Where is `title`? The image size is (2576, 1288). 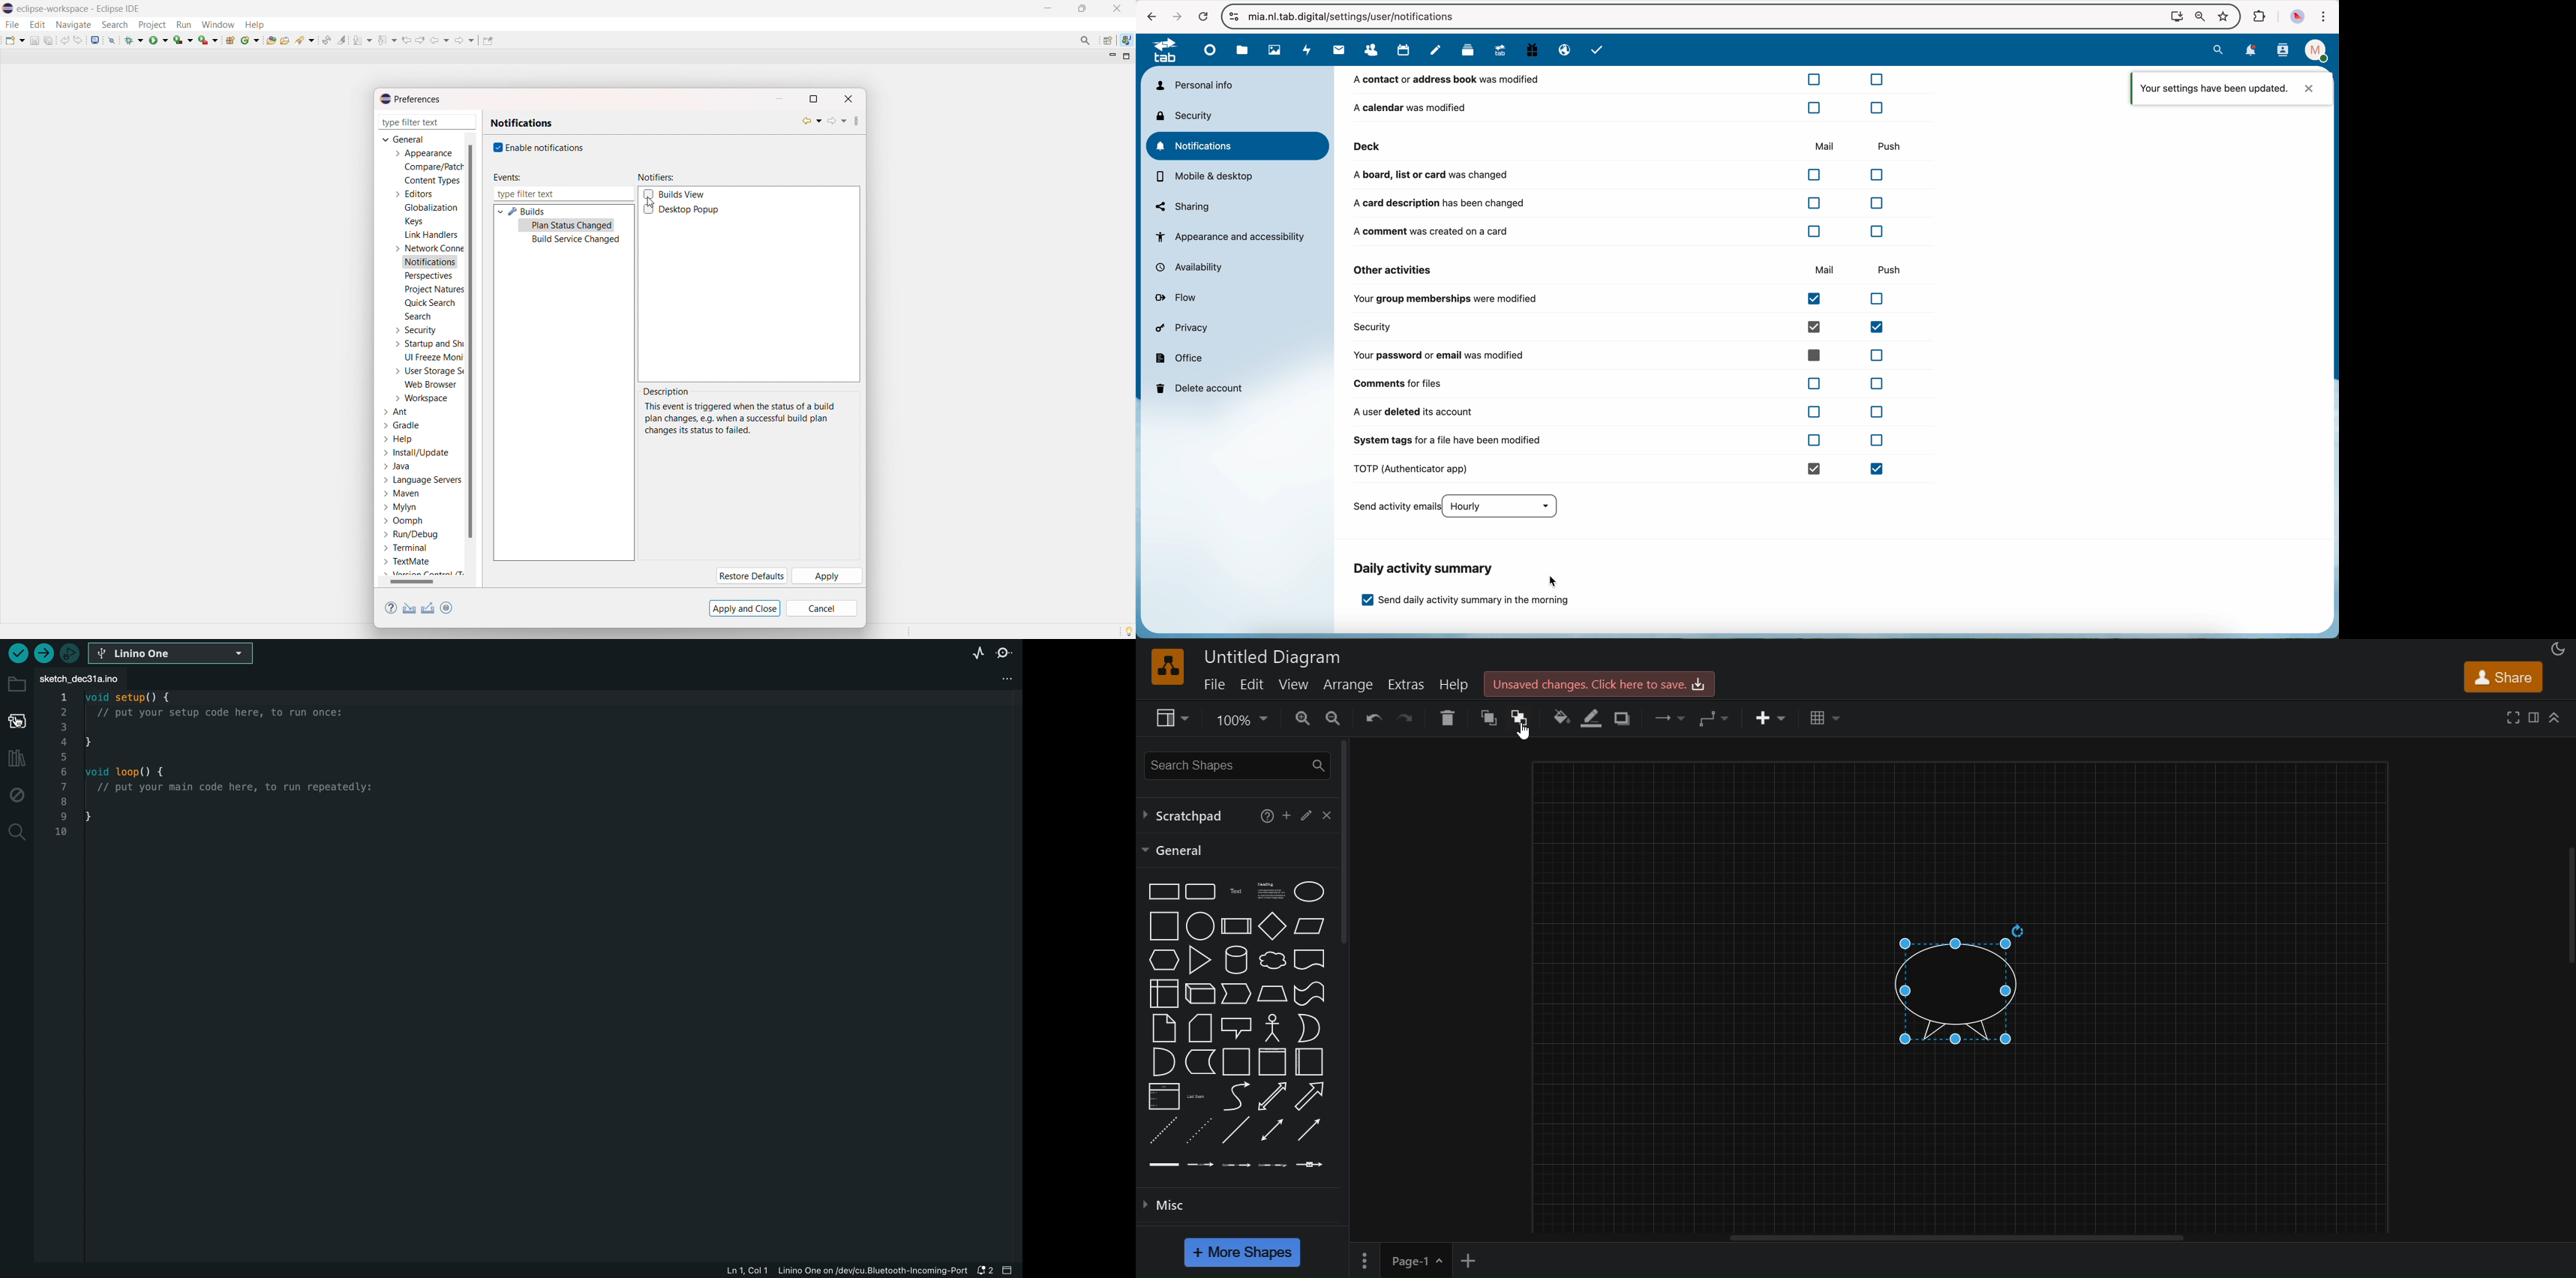
title is located at coordinates (1273, 657).